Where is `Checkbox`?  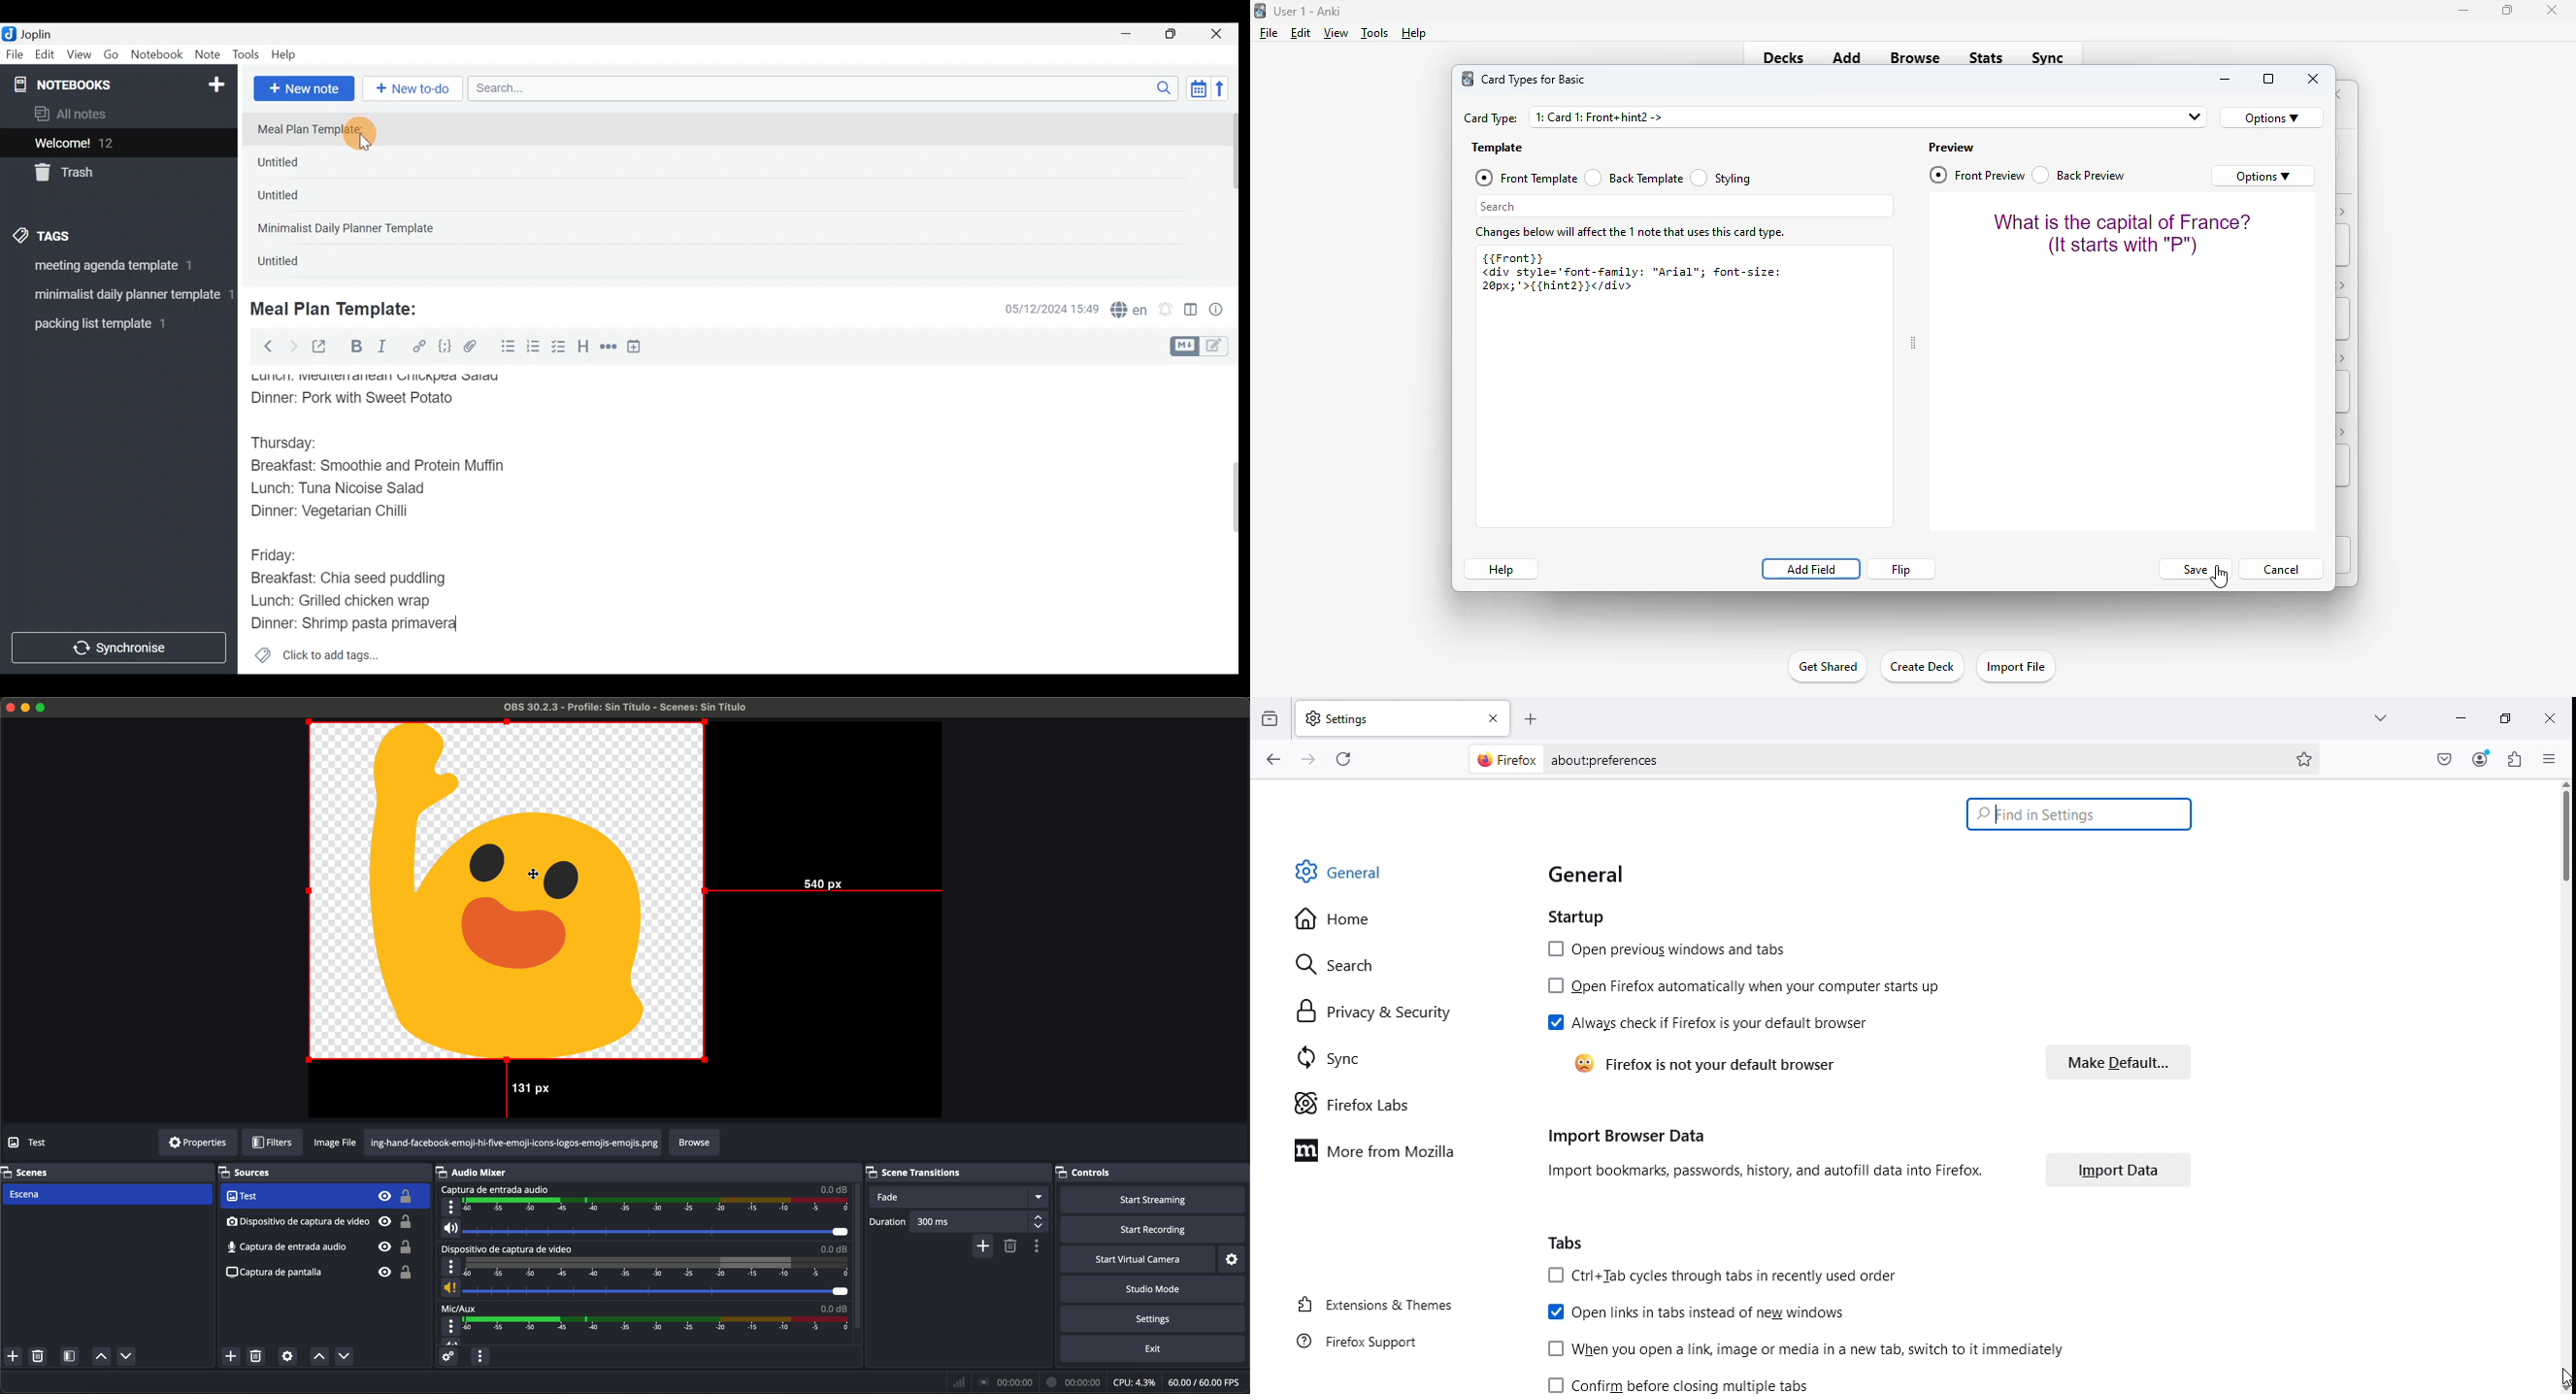 Checkbox is located at coordinates (560, 348).